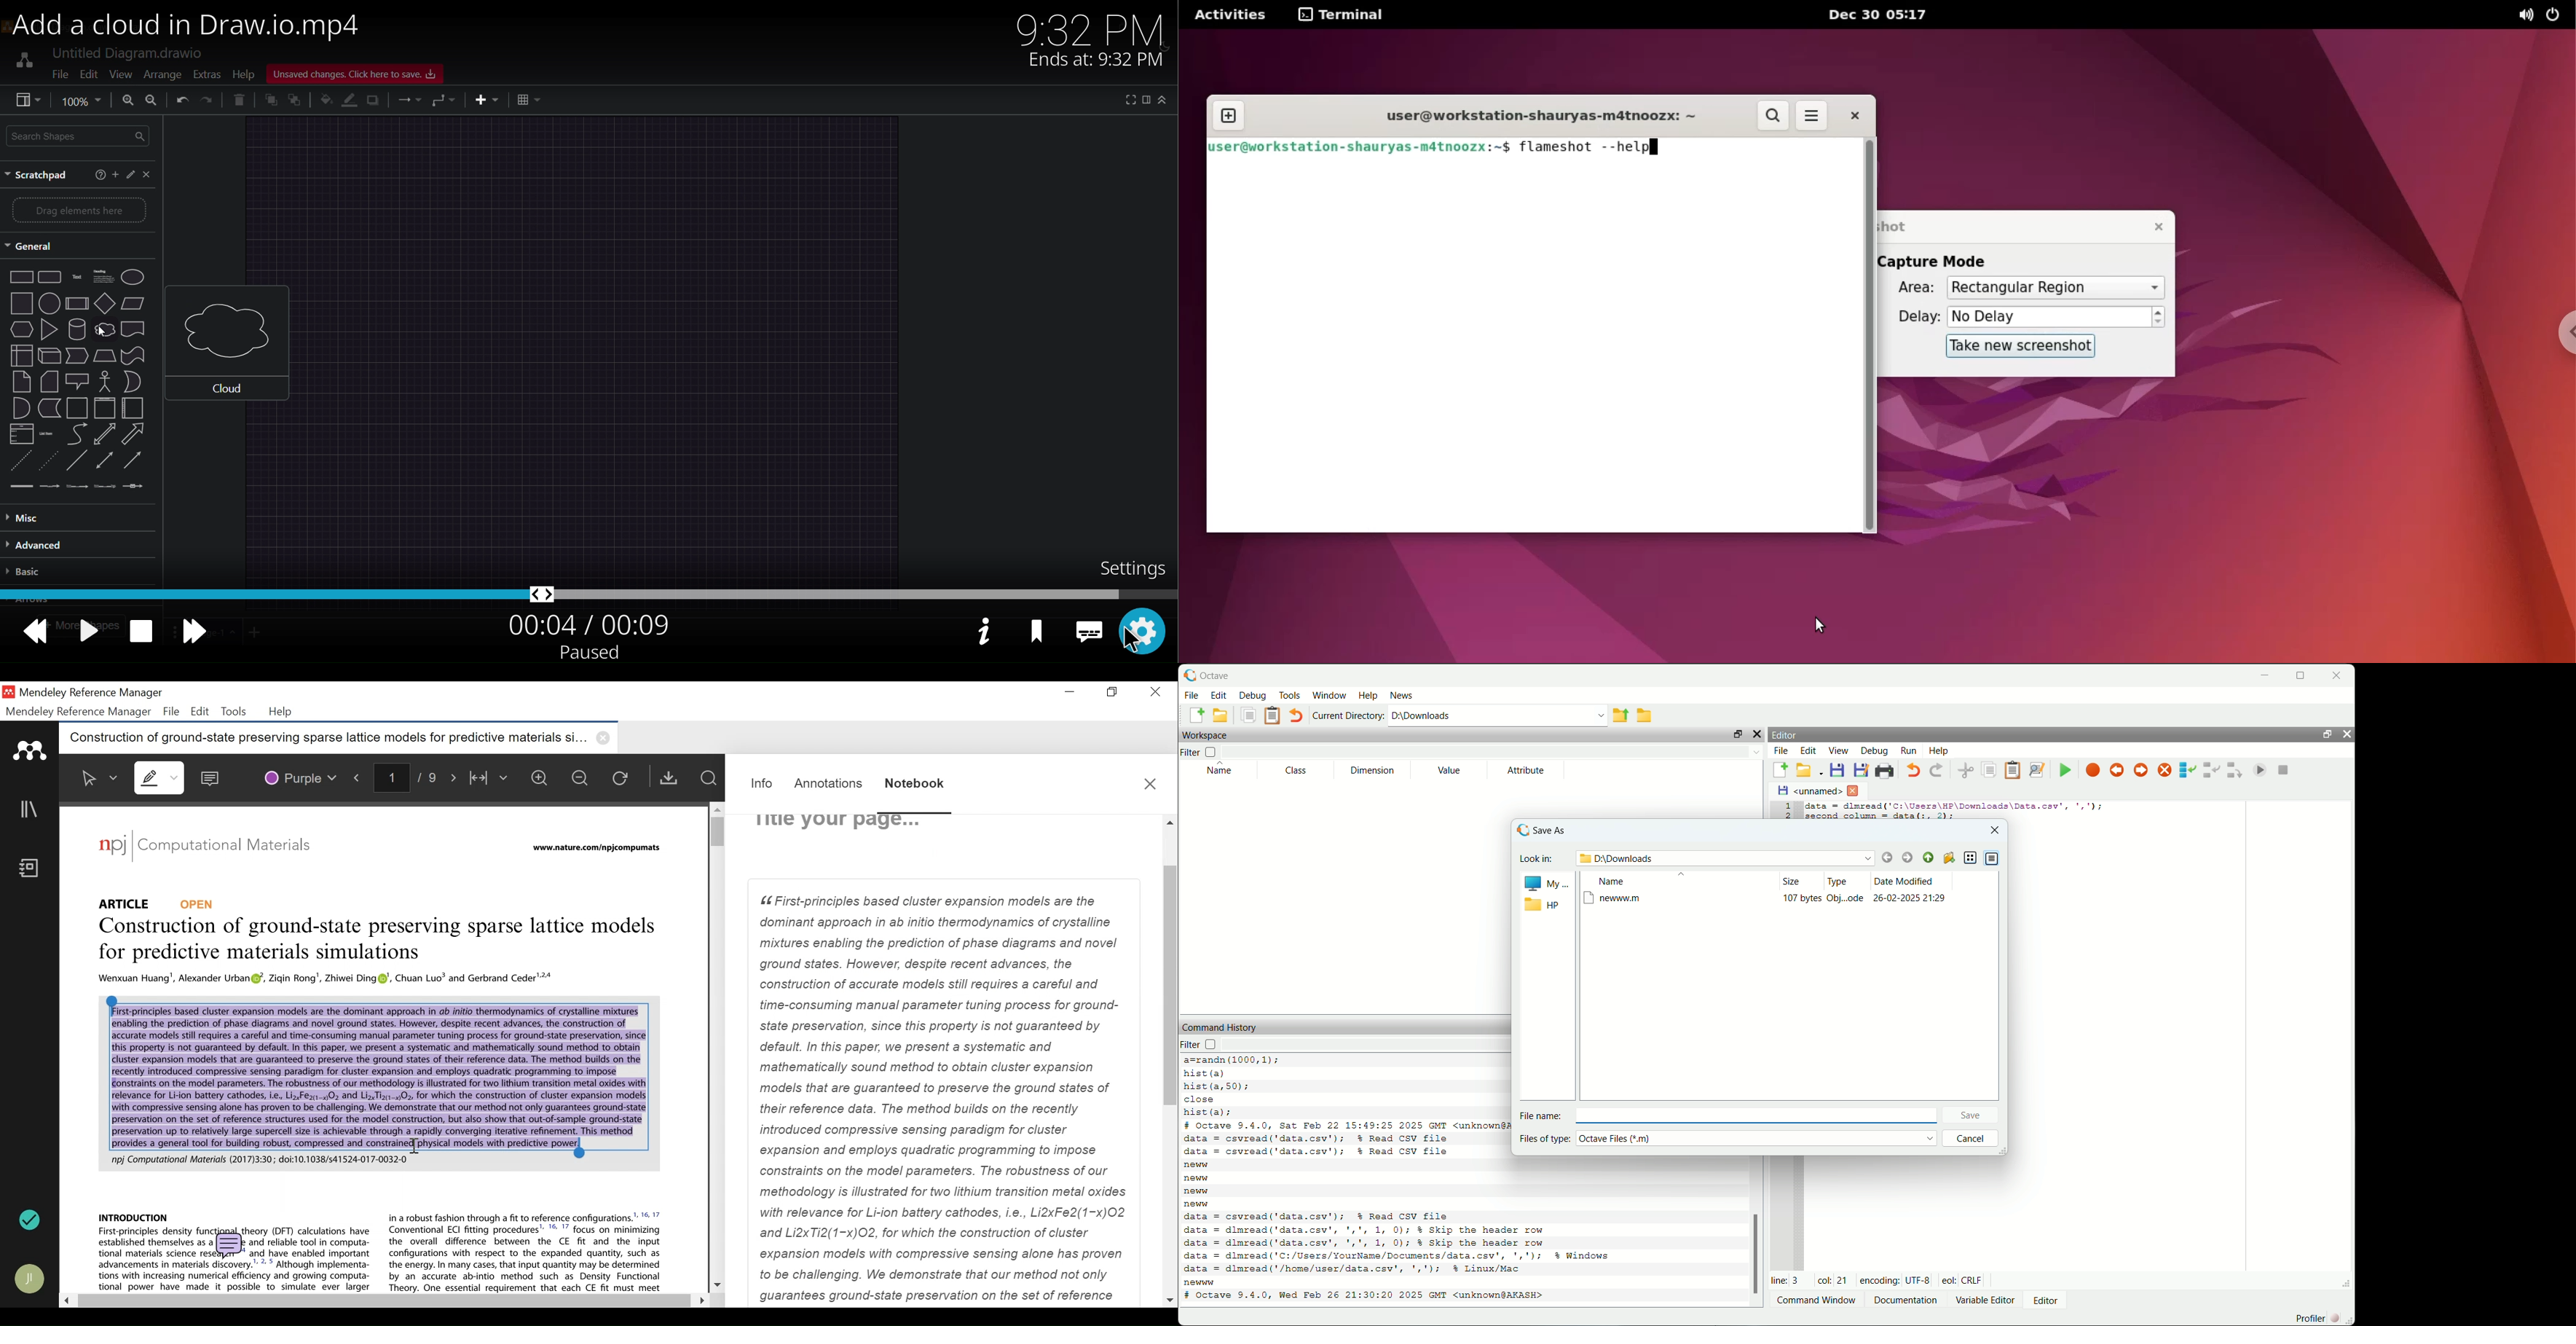 This screenshot has height=1344, width=2576. What do you see at coordinates (831, 783) in the screenshot?
I see `Annotation` at bounding box center [831, 783].